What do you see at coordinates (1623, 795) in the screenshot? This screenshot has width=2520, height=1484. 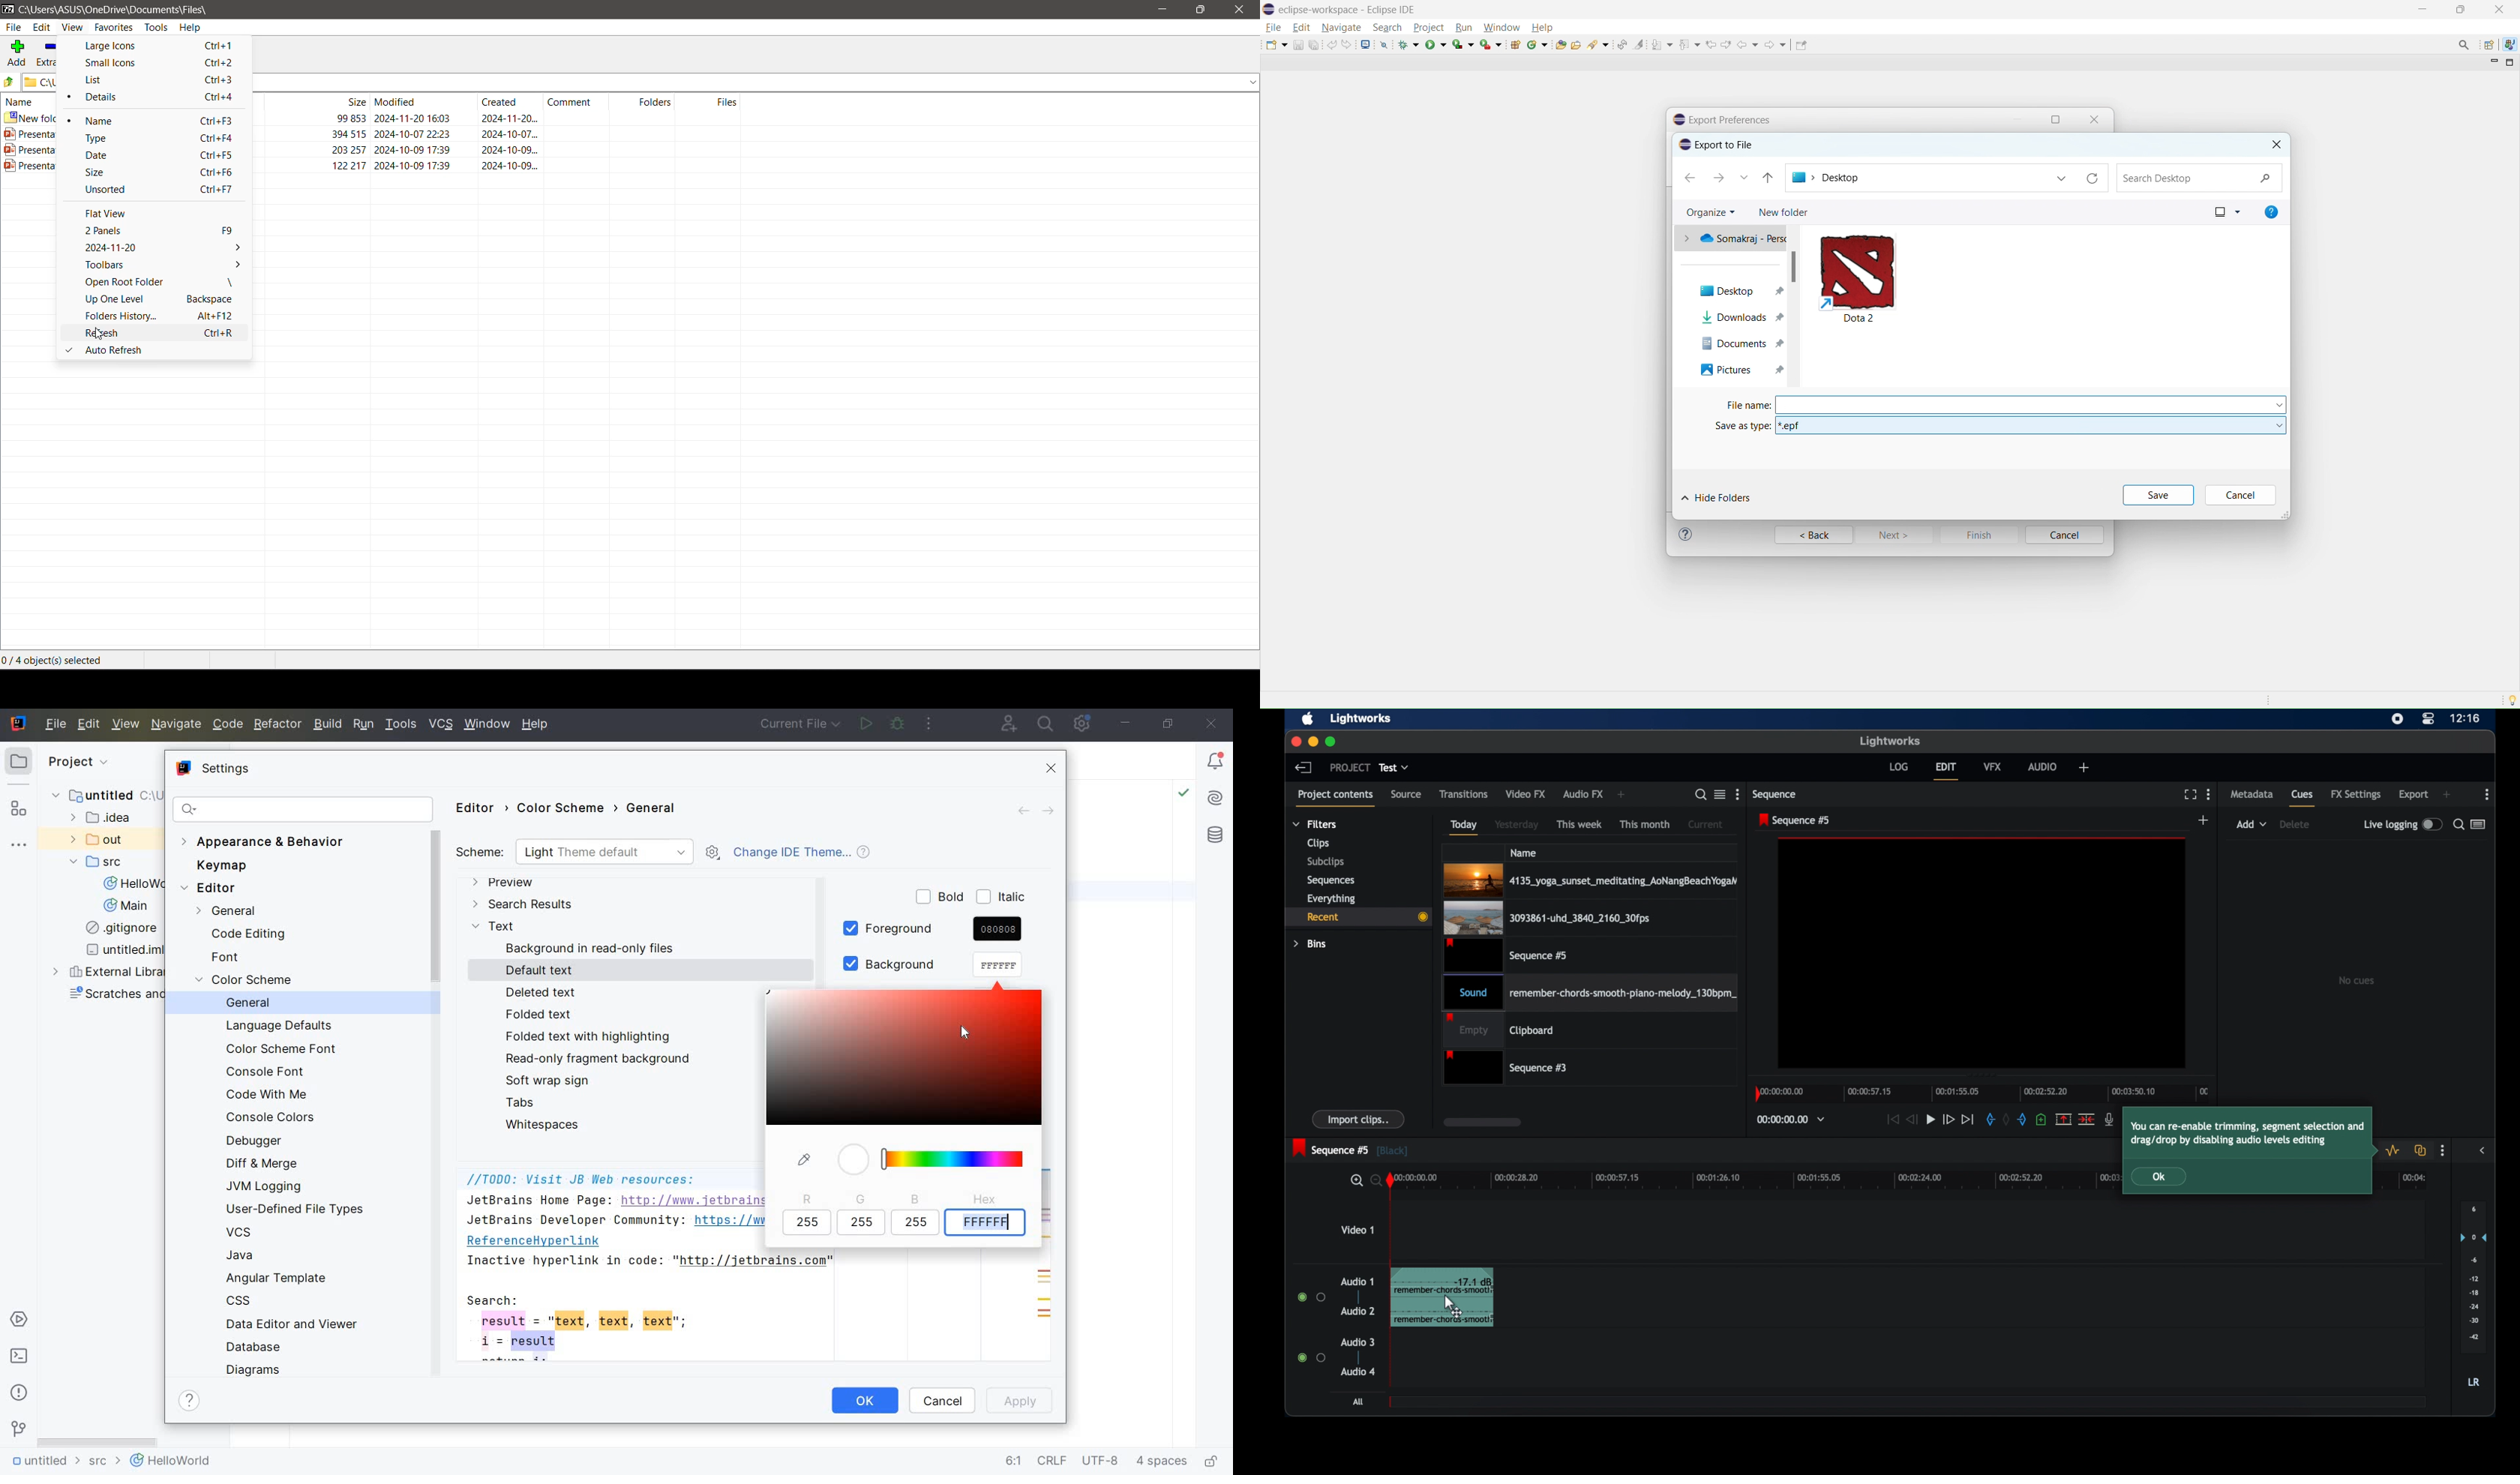 I see `add` at bounding box center [1623, 795].